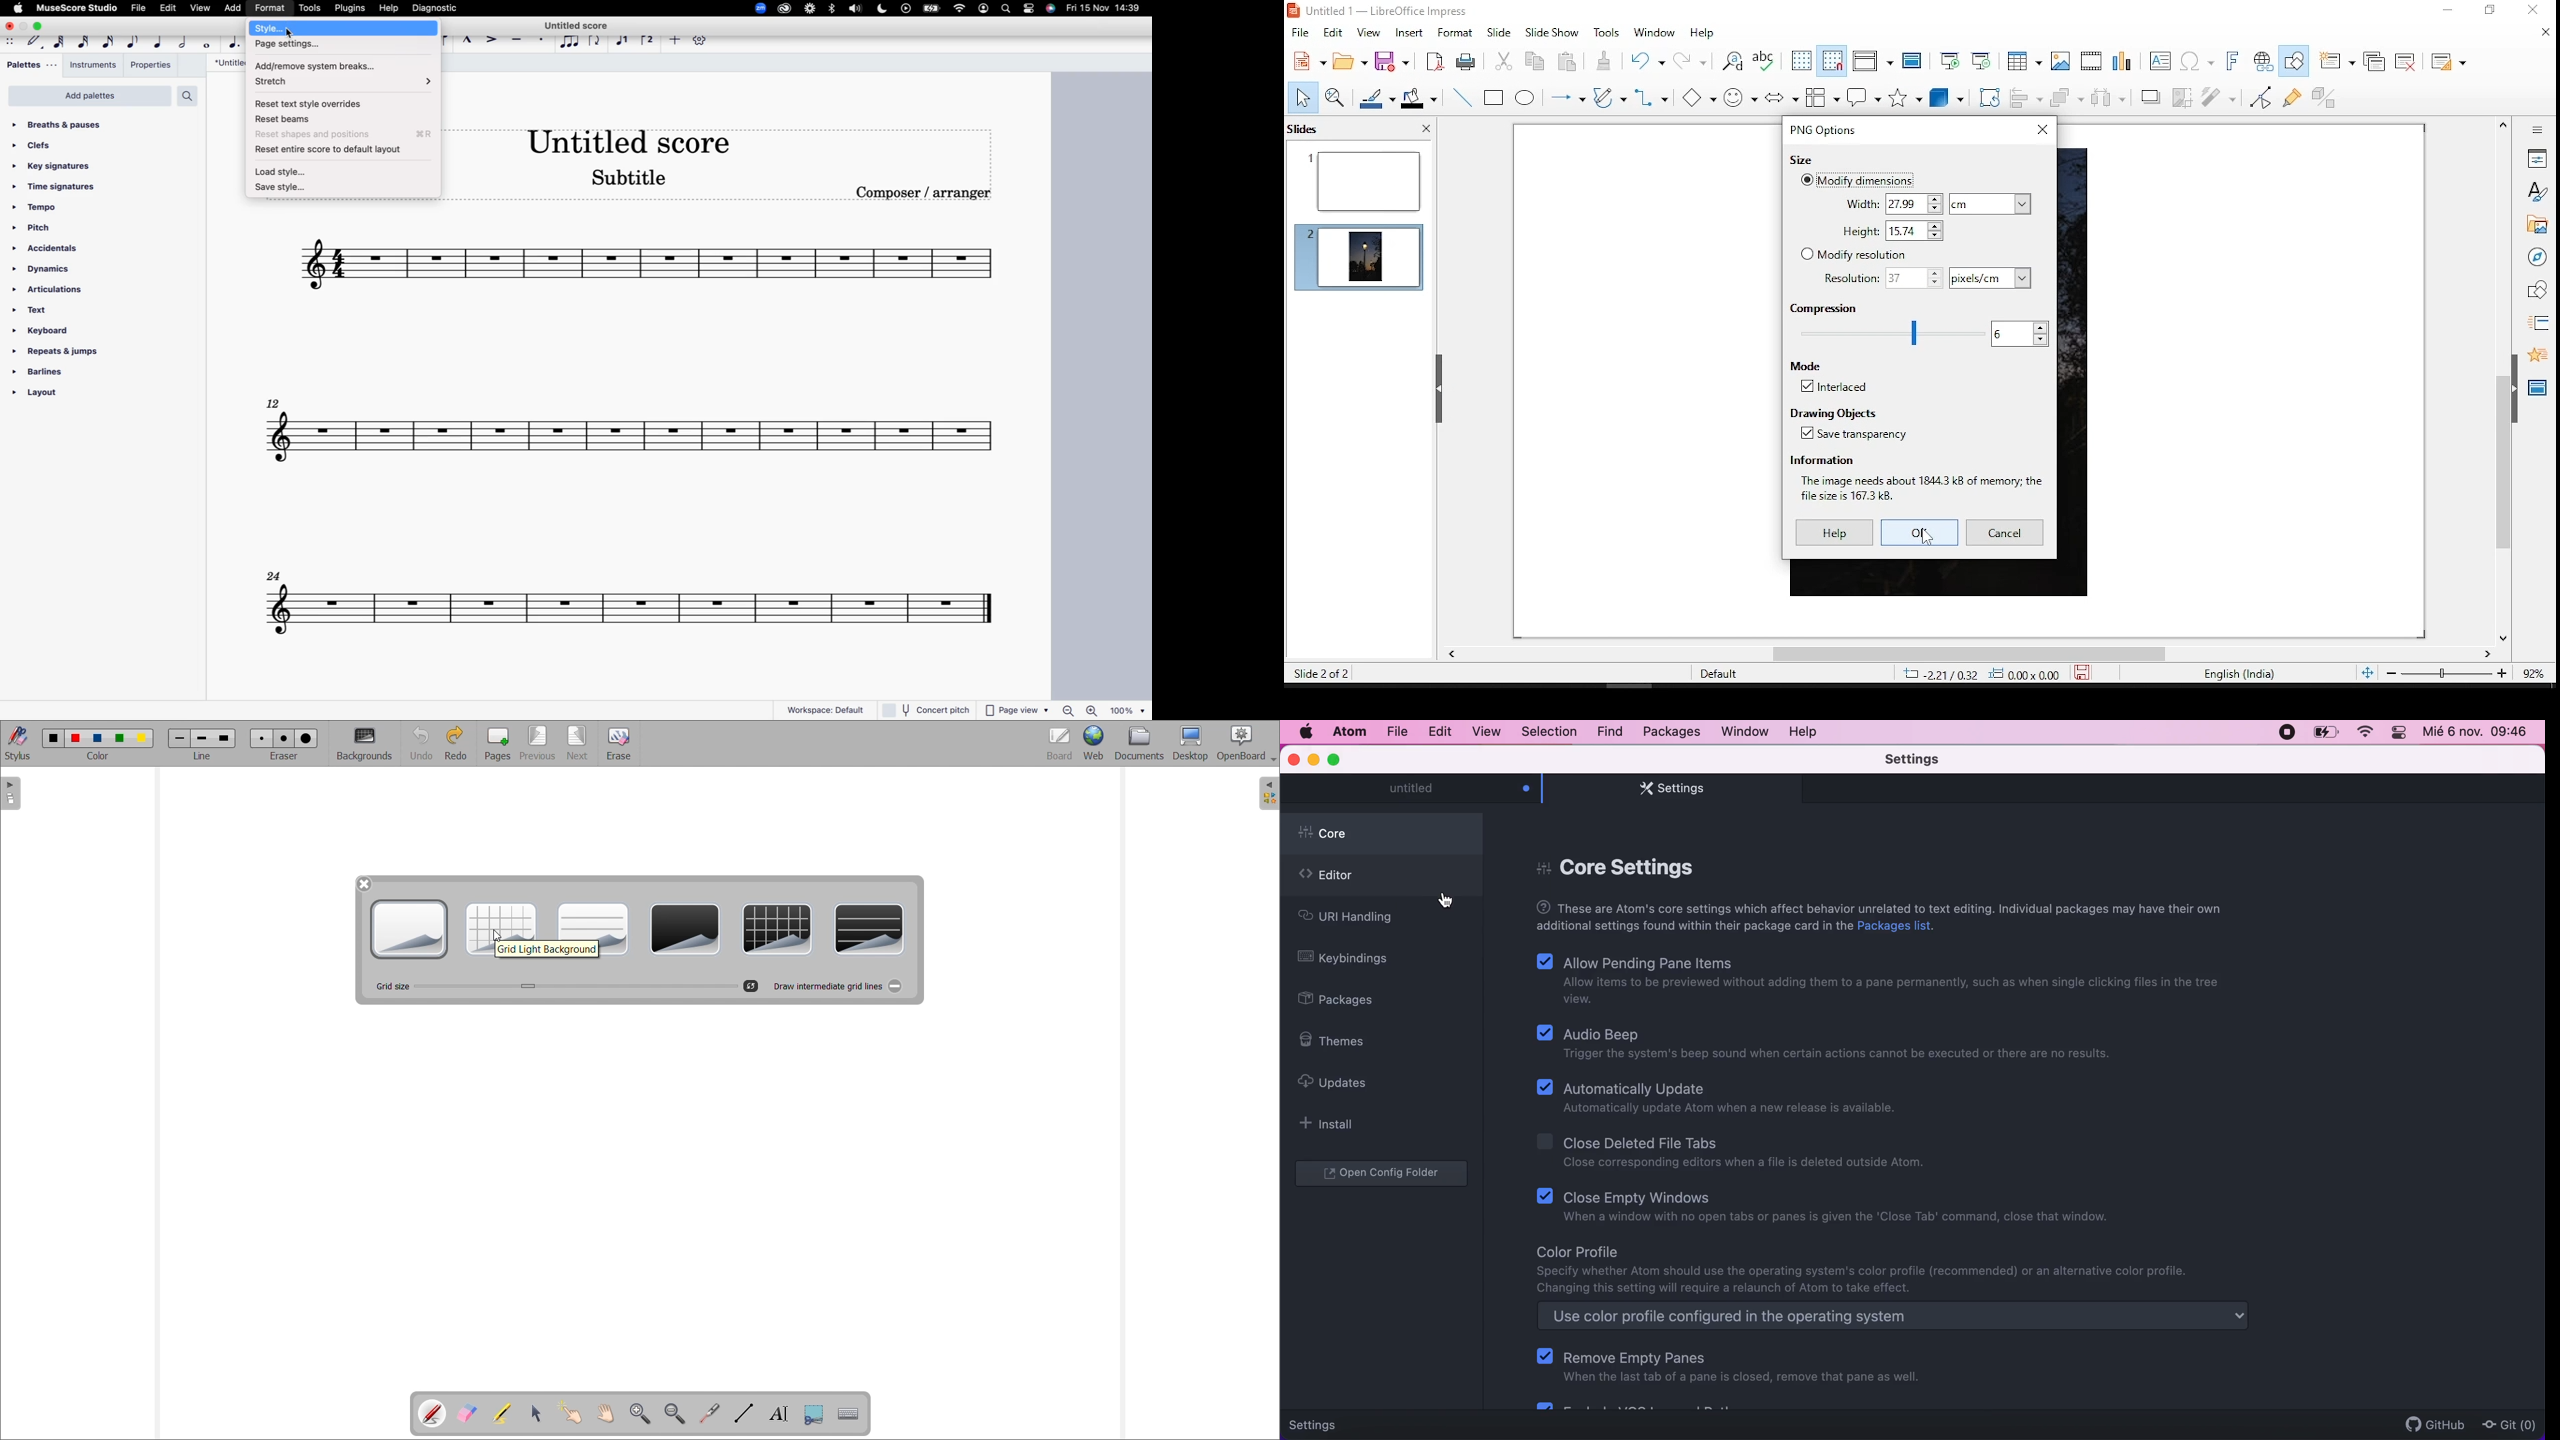  What do you see at coordinates (2091, 60) in the screenshot?
I see `insert audio and video` at bounding box center [2091, 60].